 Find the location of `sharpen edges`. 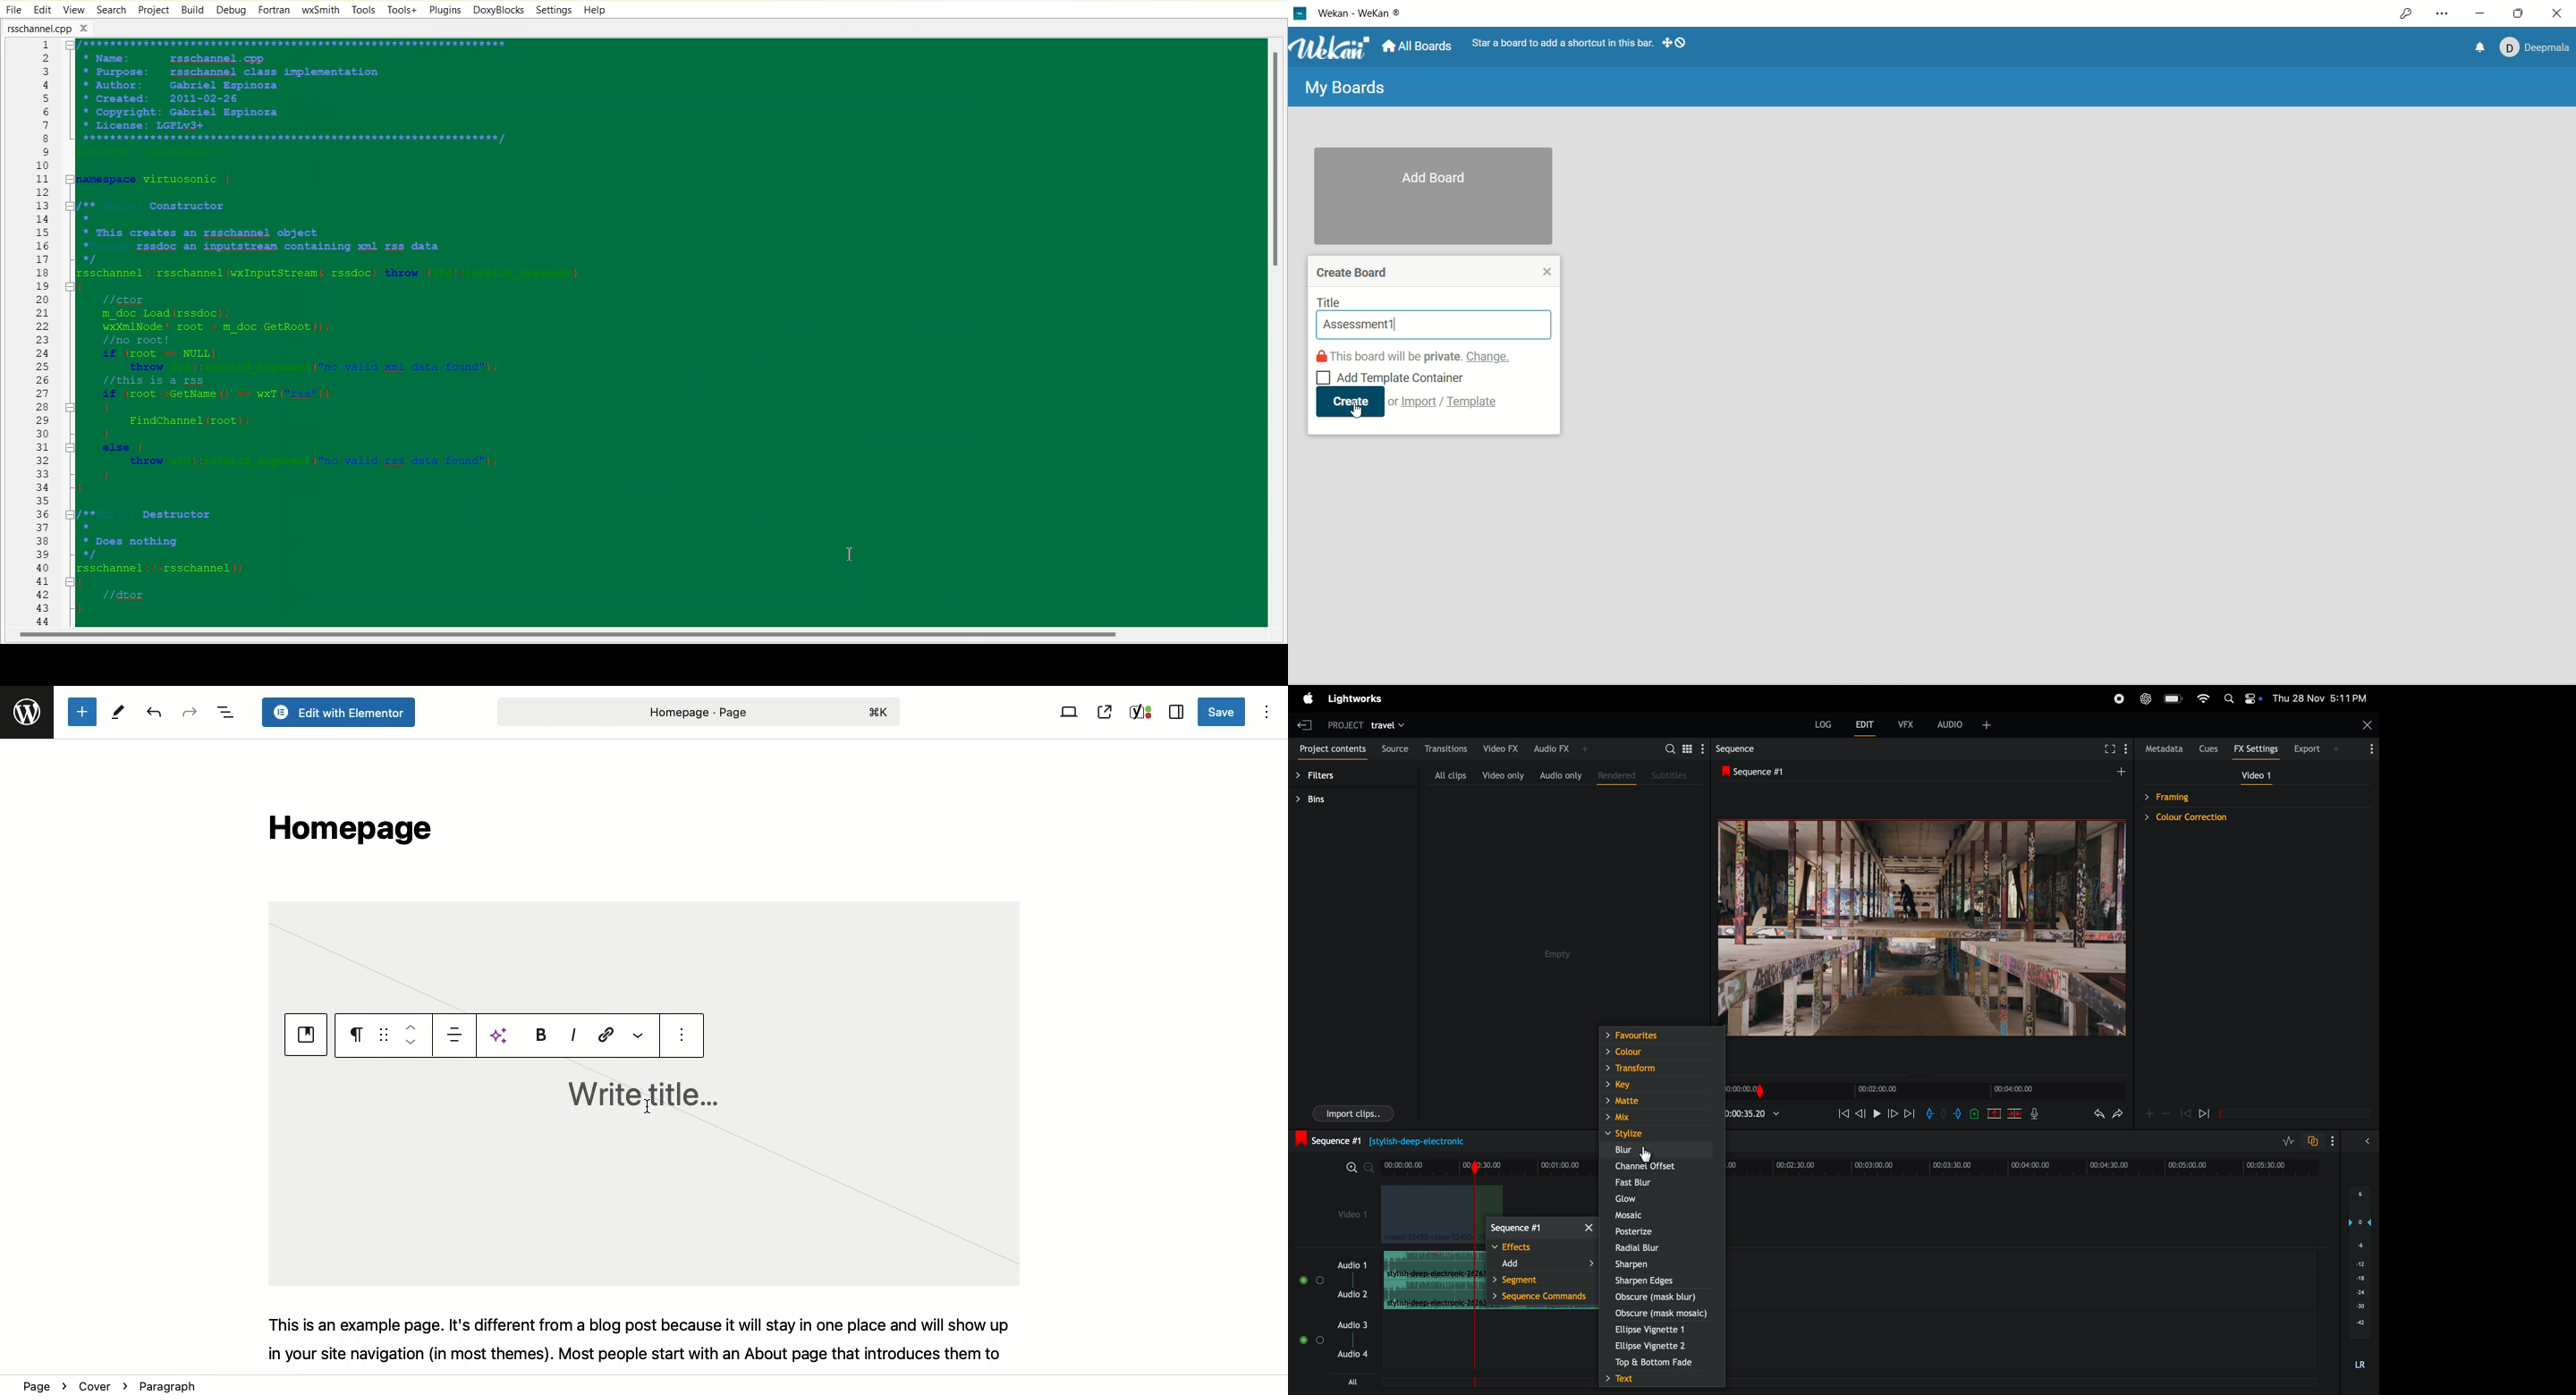

sharpen edges is located at coordinates (1658, 1280).